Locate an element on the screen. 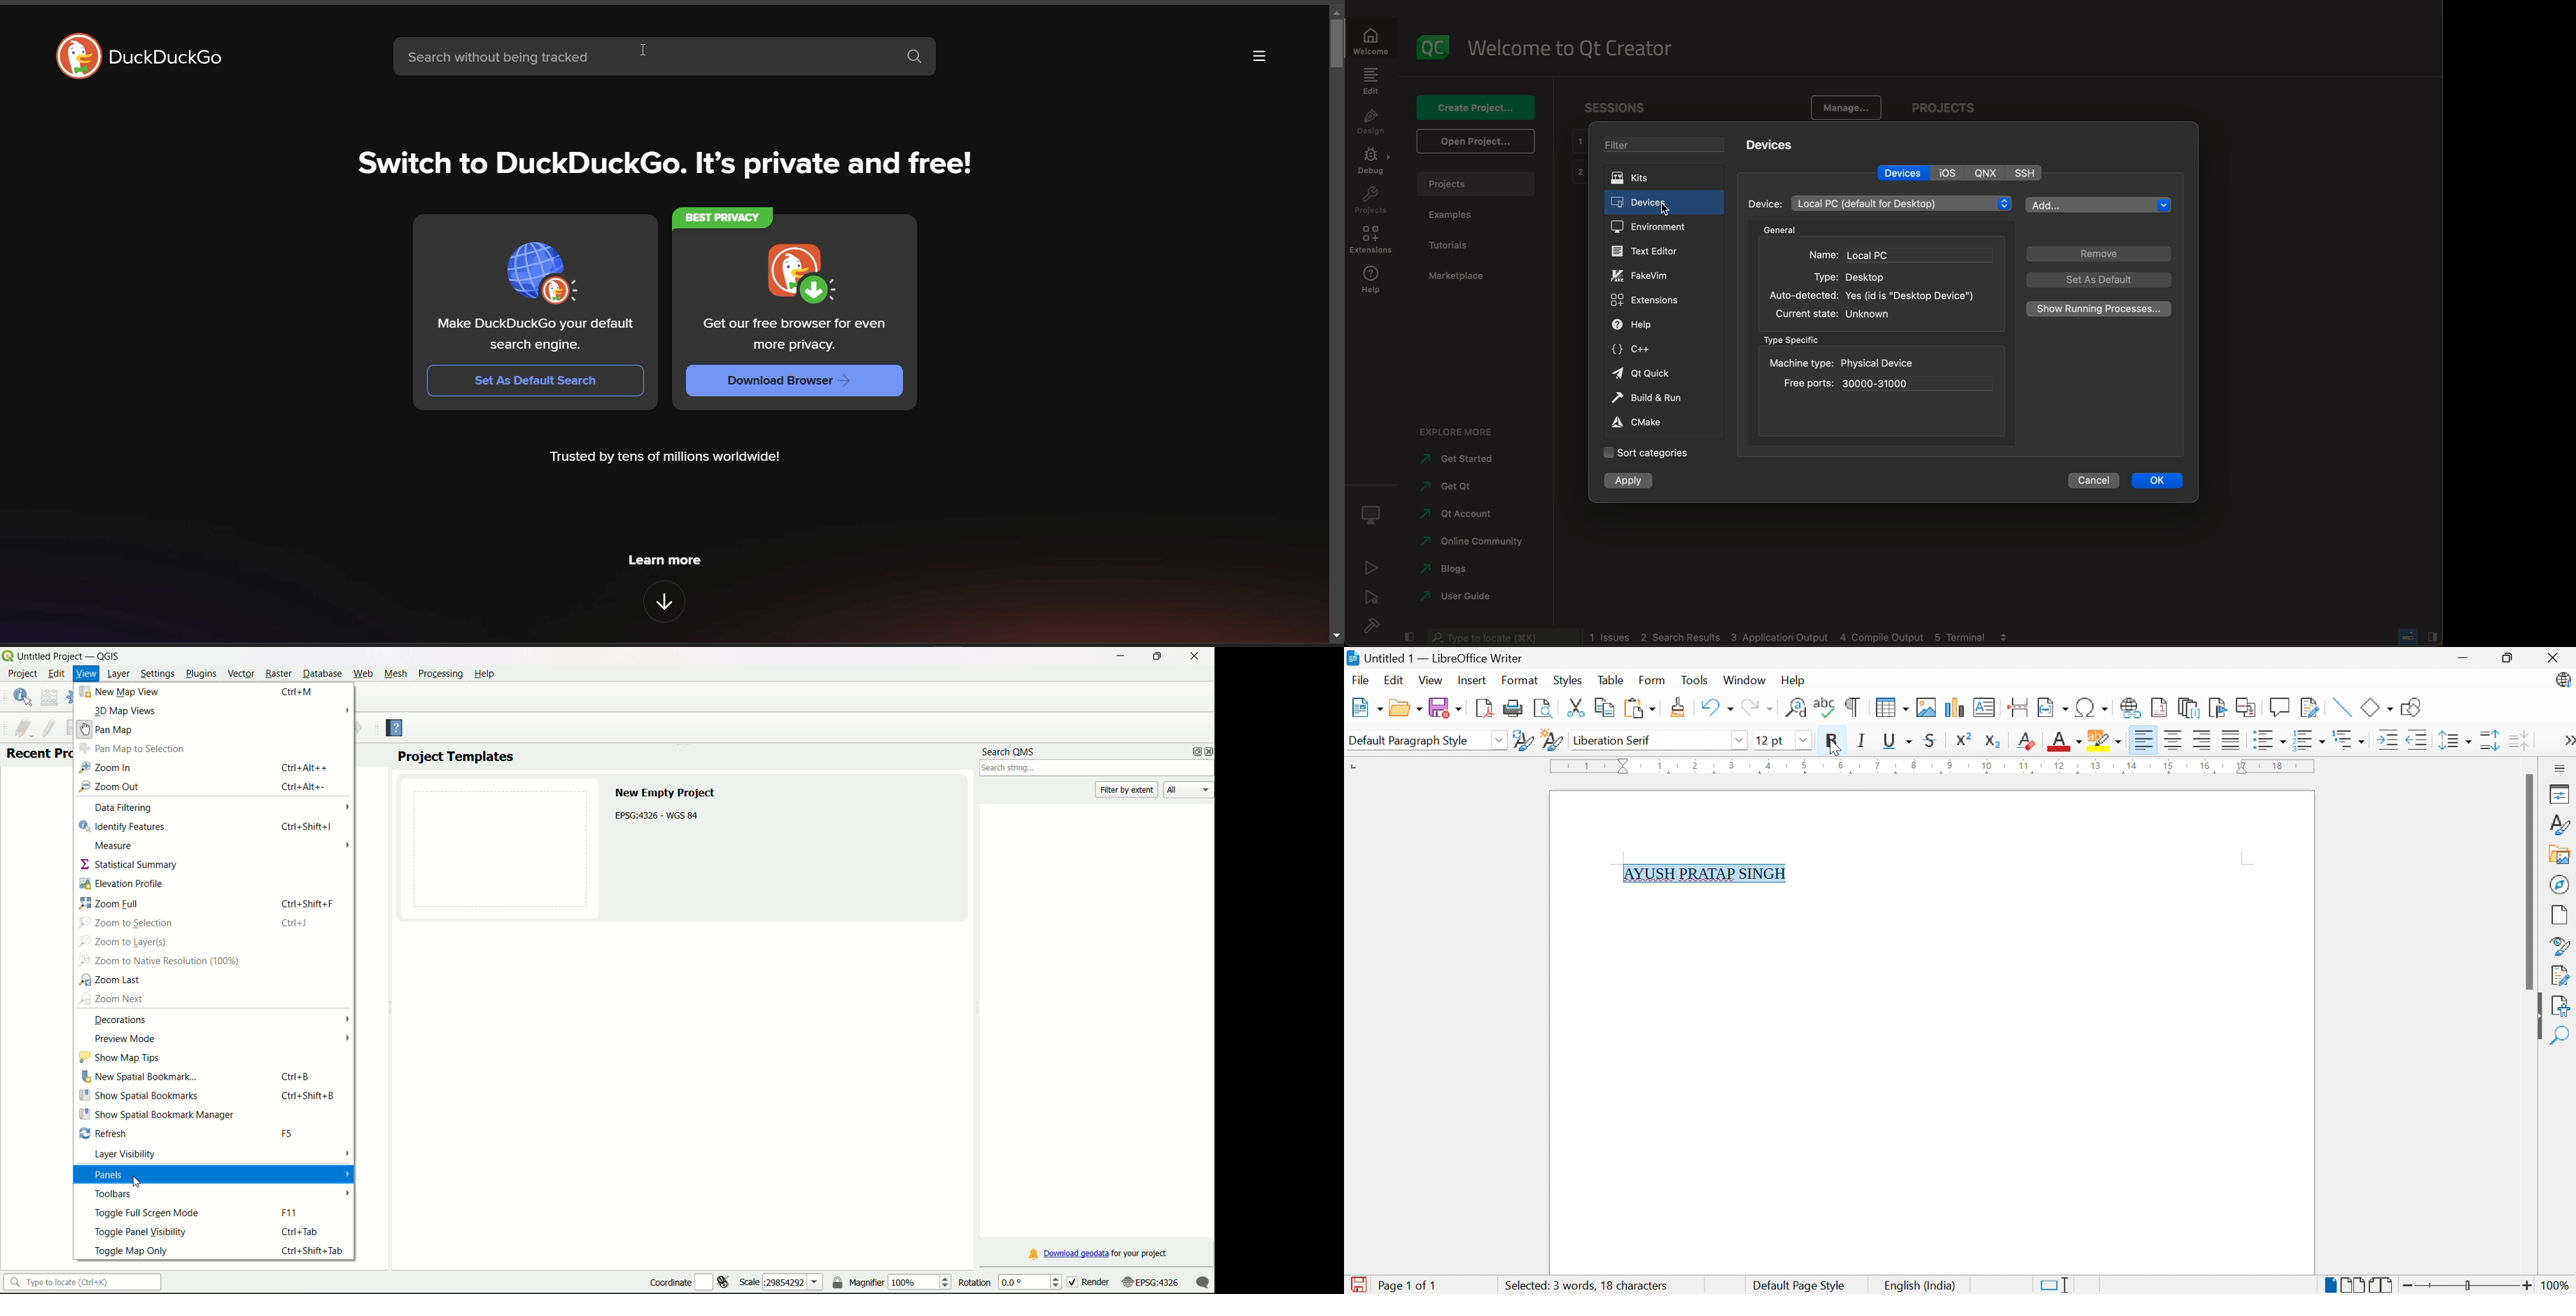 The height and width of the screenshot is (1316, 2576). Navigator is located at coordinates (2559, 884).